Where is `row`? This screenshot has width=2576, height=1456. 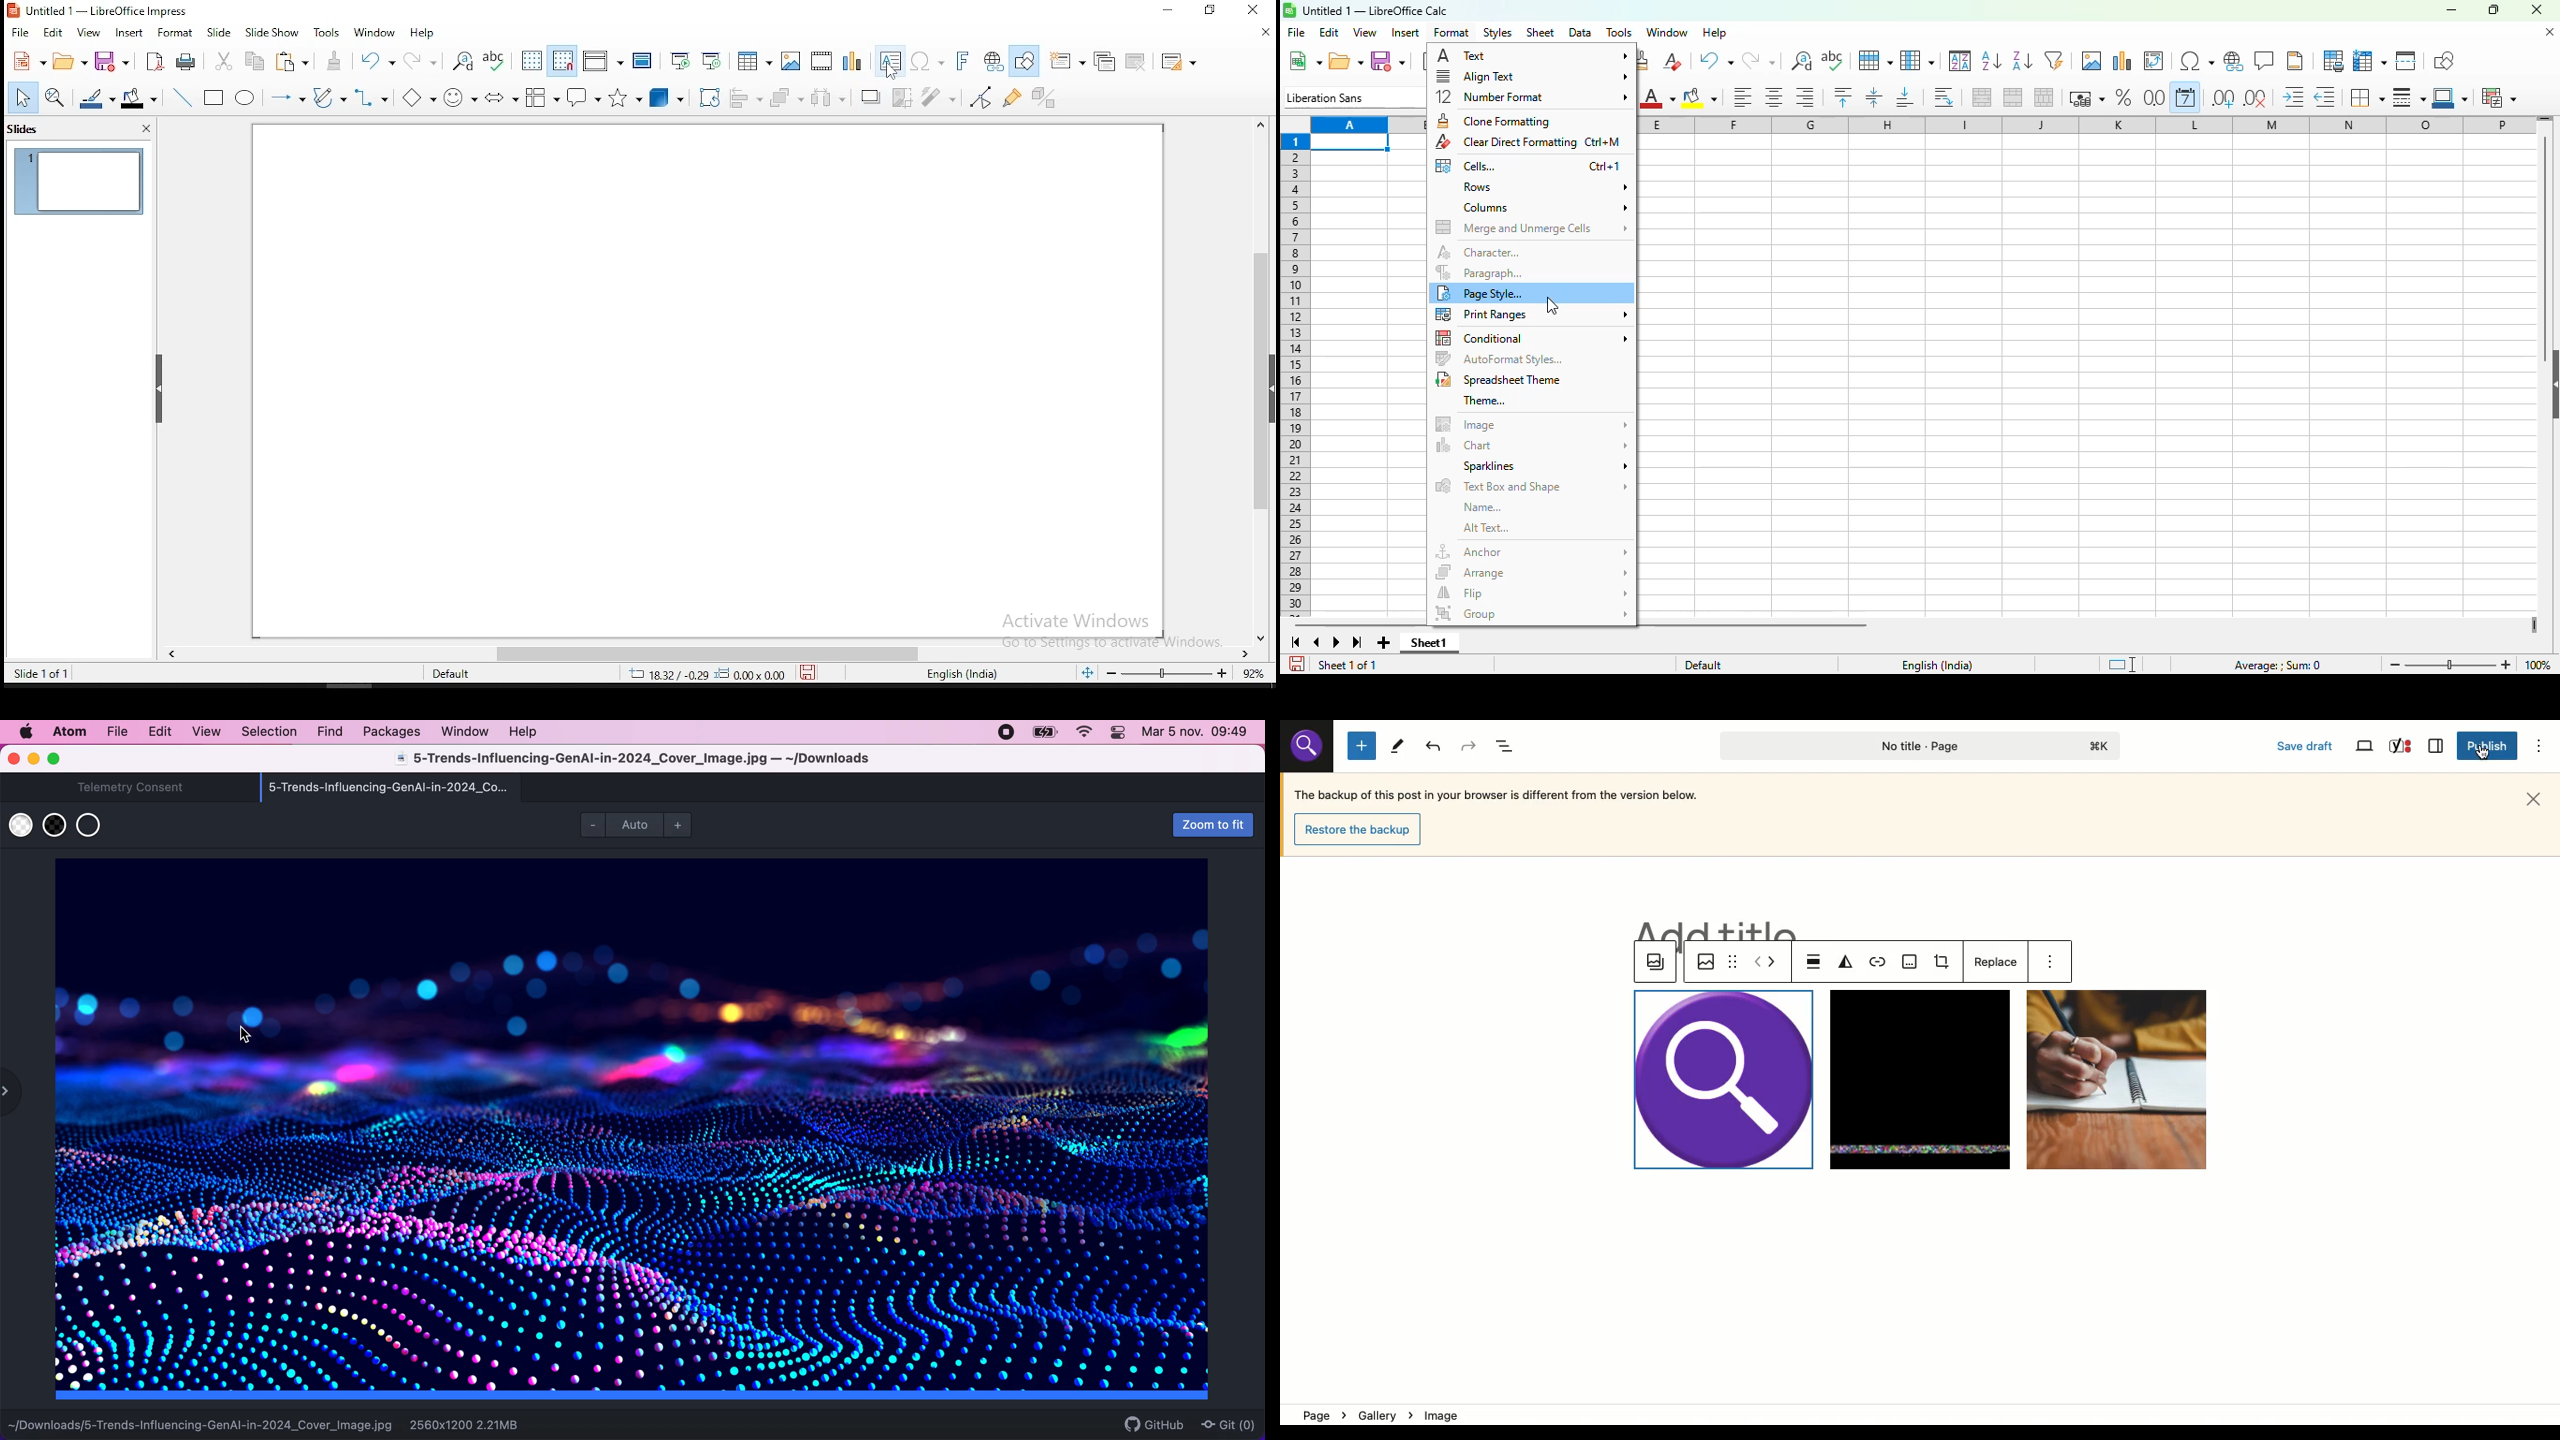 row is located at coordinates (1876, 61).